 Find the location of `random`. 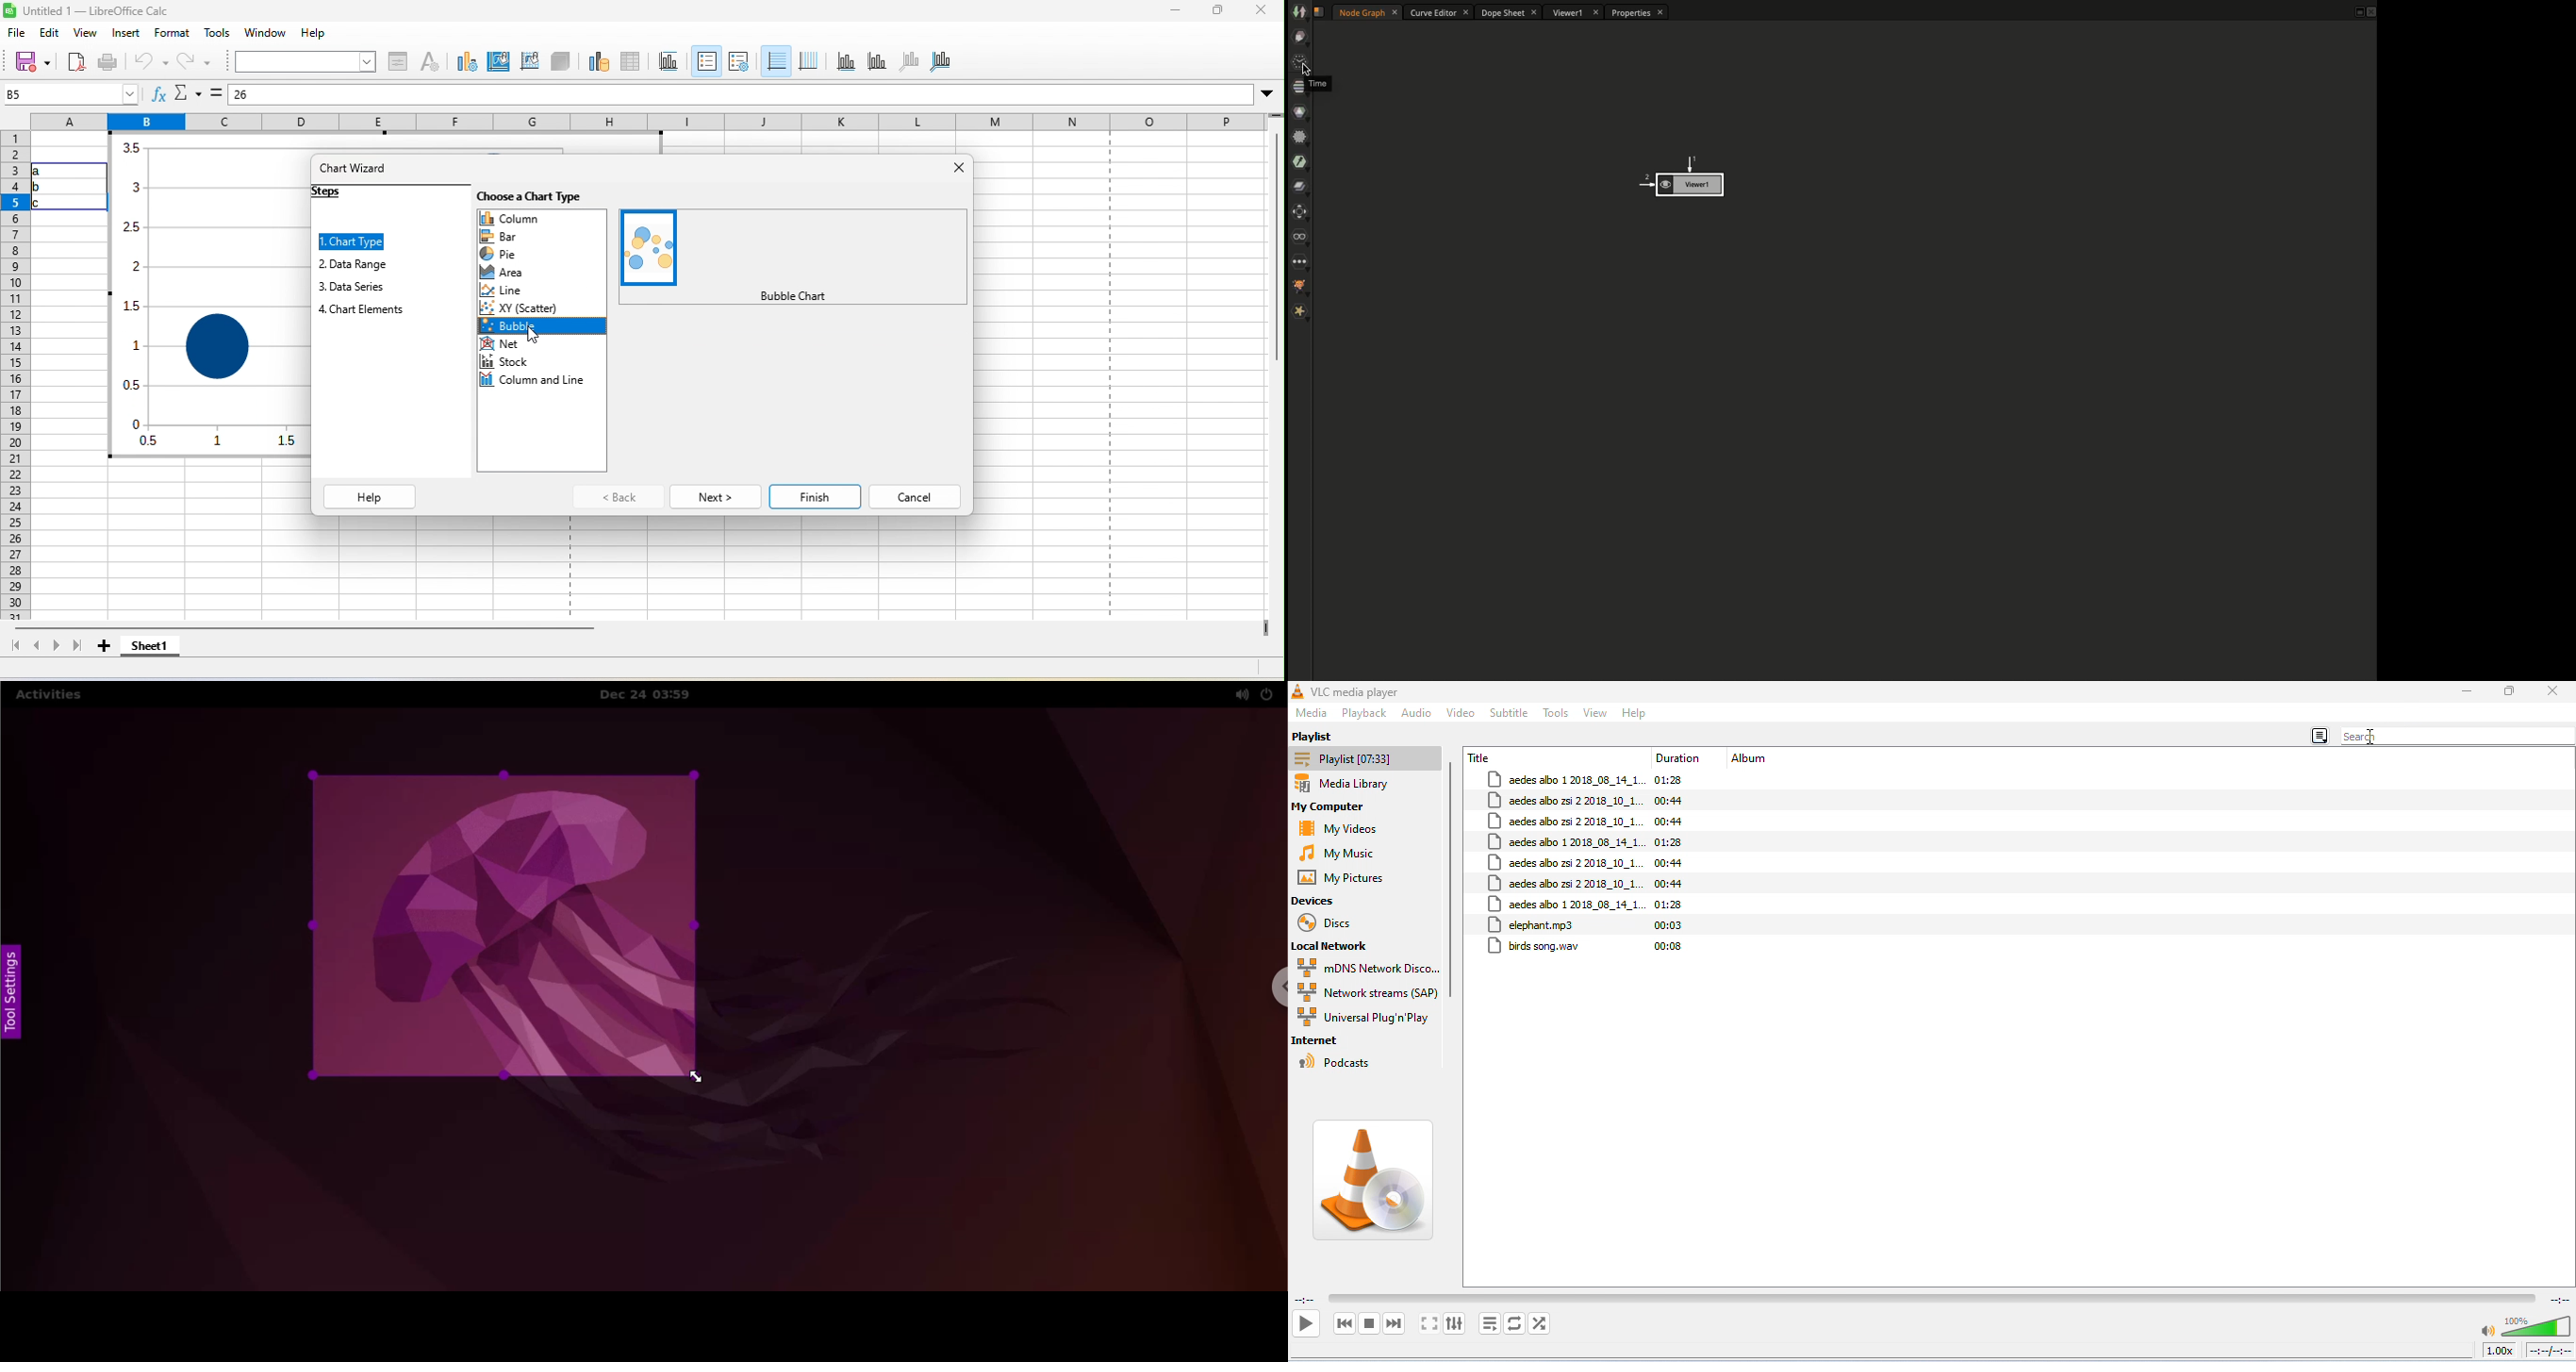

random is located at coordinates (1539, 1323).